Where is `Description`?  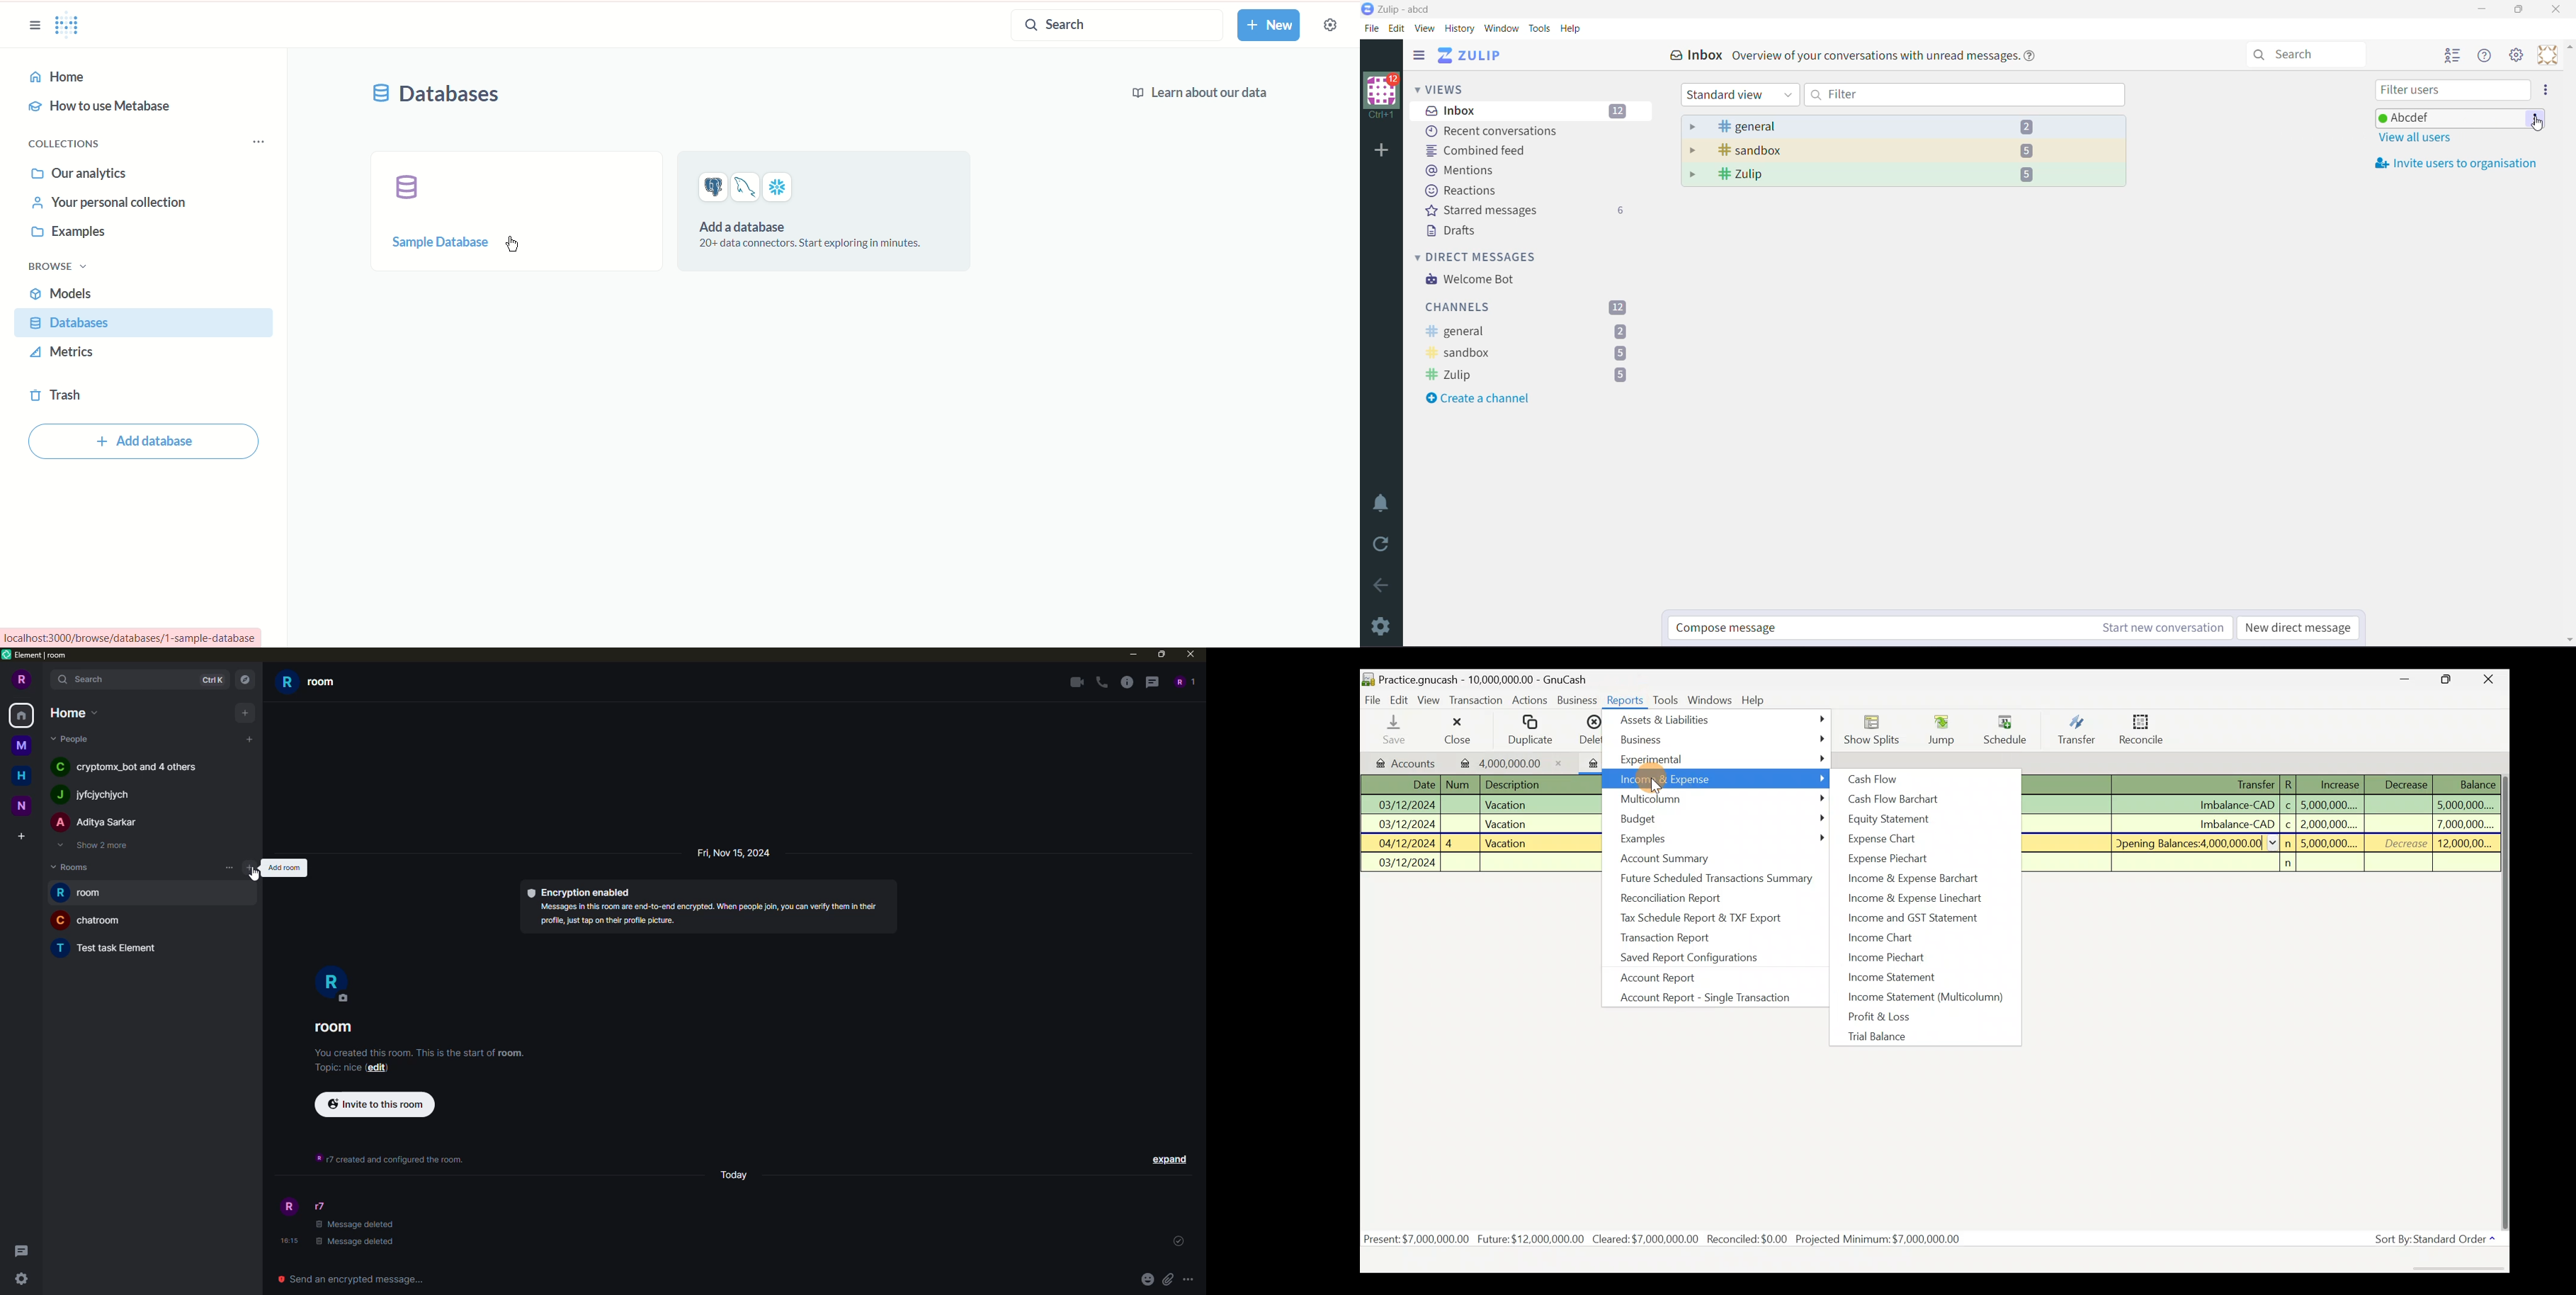 Description is located at coordinates (1513, 785).